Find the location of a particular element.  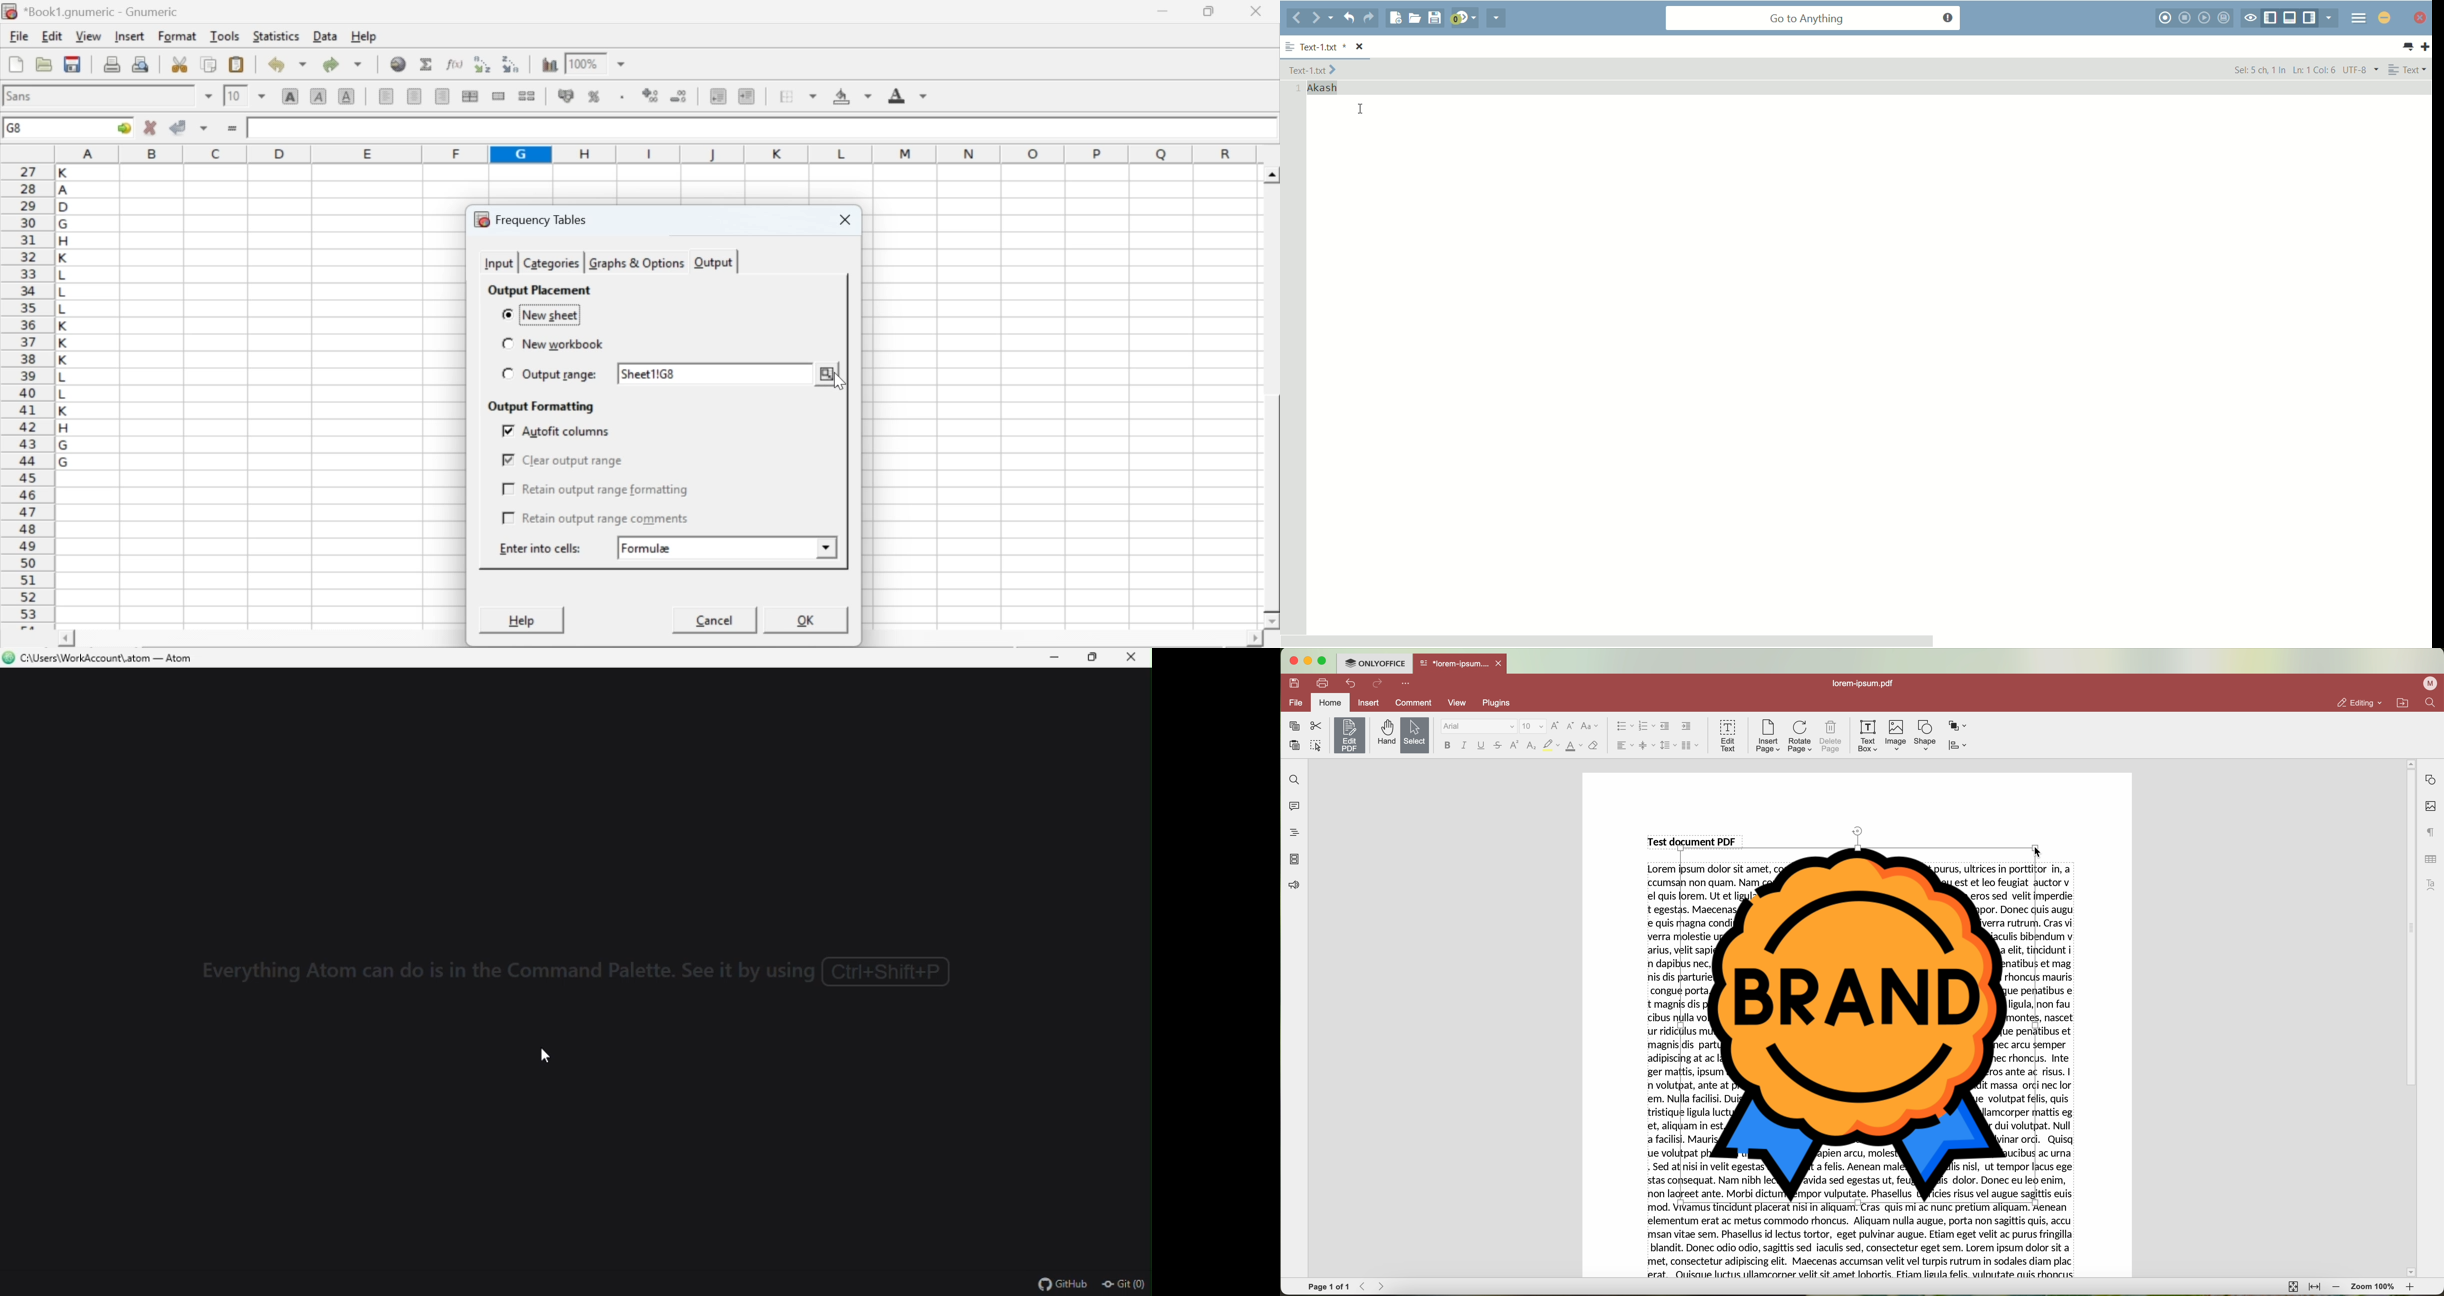

column names is located at coordinates (653, 153).